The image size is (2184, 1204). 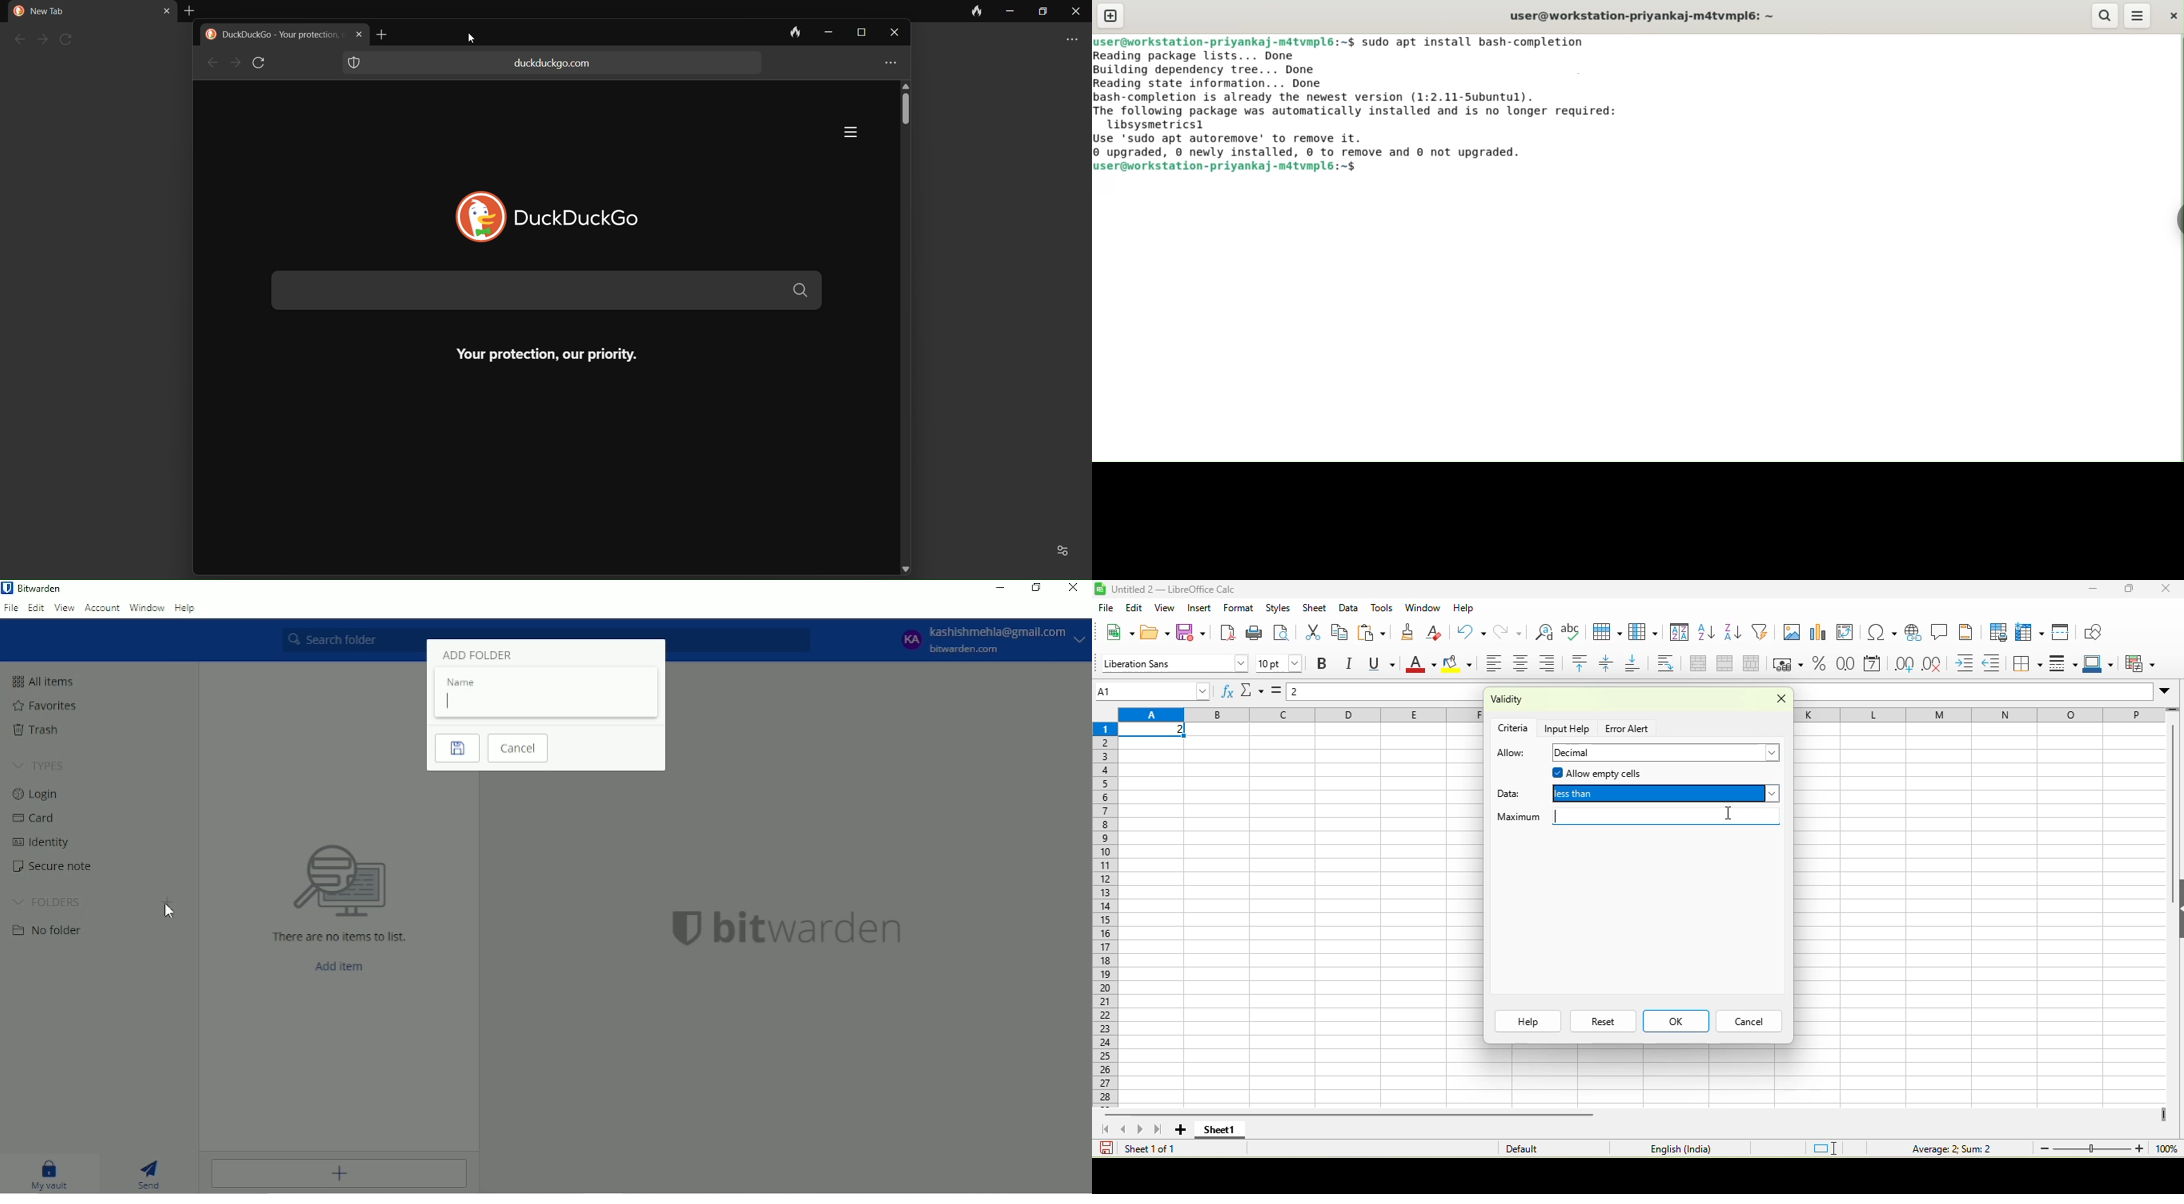 What do you see at coordinates (1351, 1114) in the screenshot?
I see `horizontal scroll bar` at bounding box center [1351, 1114].